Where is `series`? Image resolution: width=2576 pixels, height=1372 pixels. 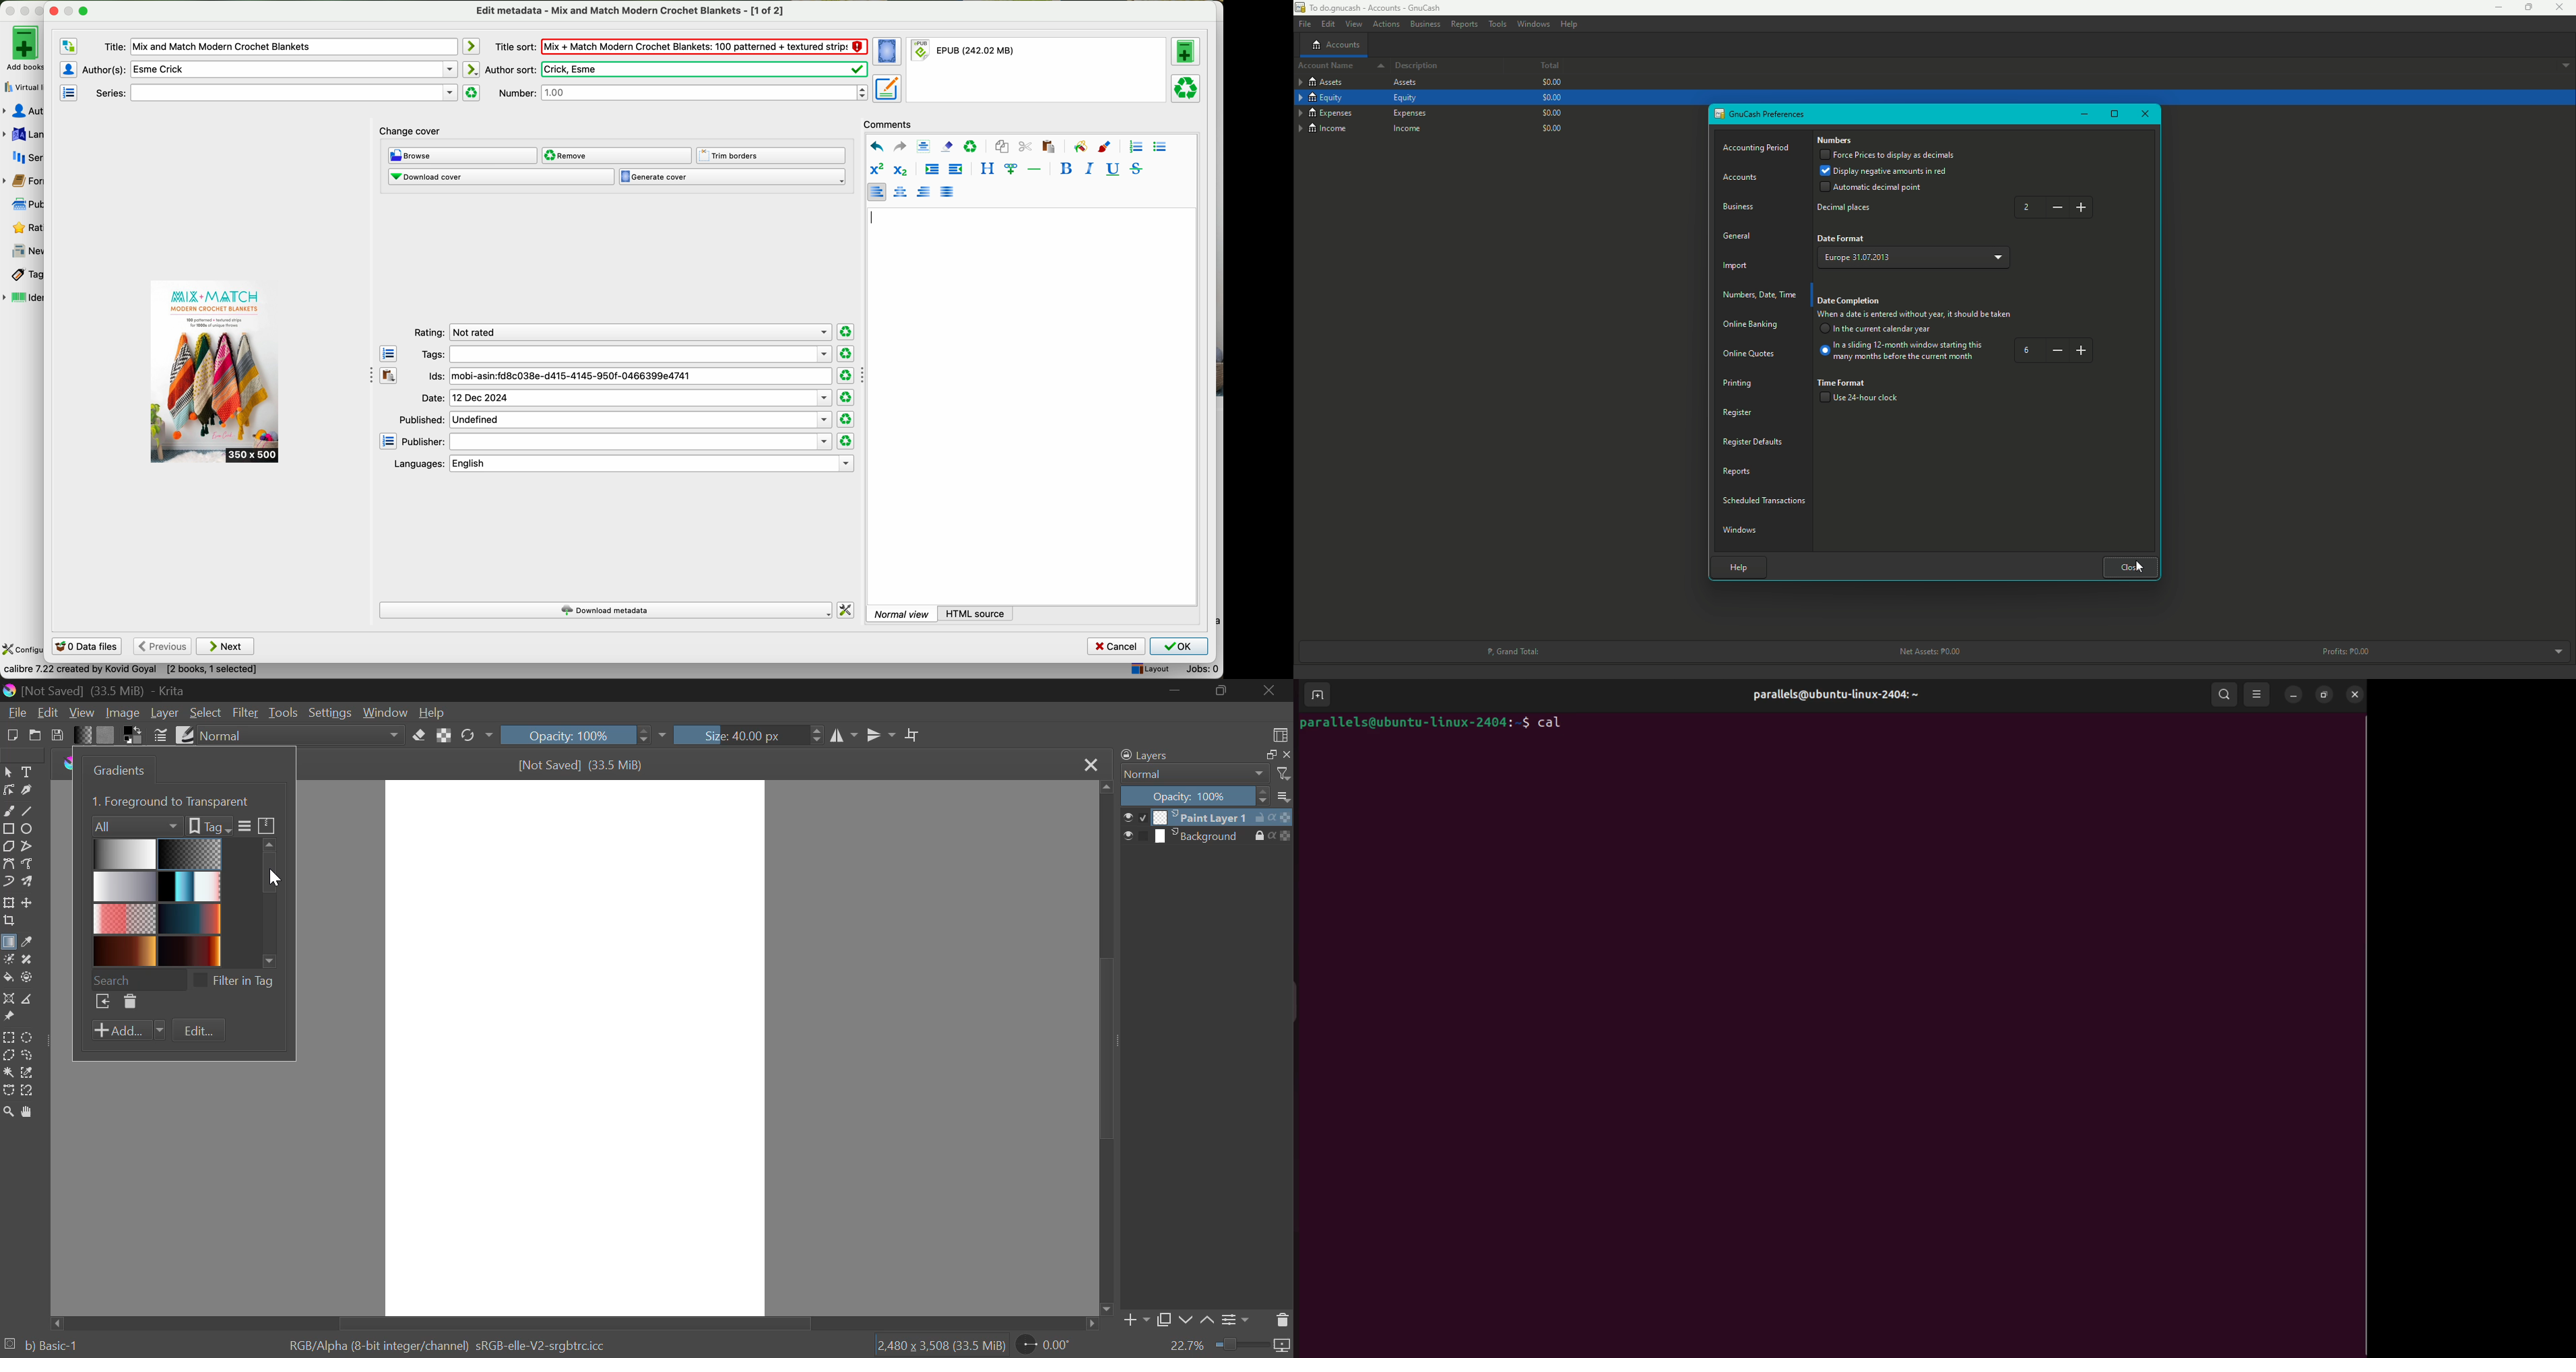 series is located at coordinates (275, 93).